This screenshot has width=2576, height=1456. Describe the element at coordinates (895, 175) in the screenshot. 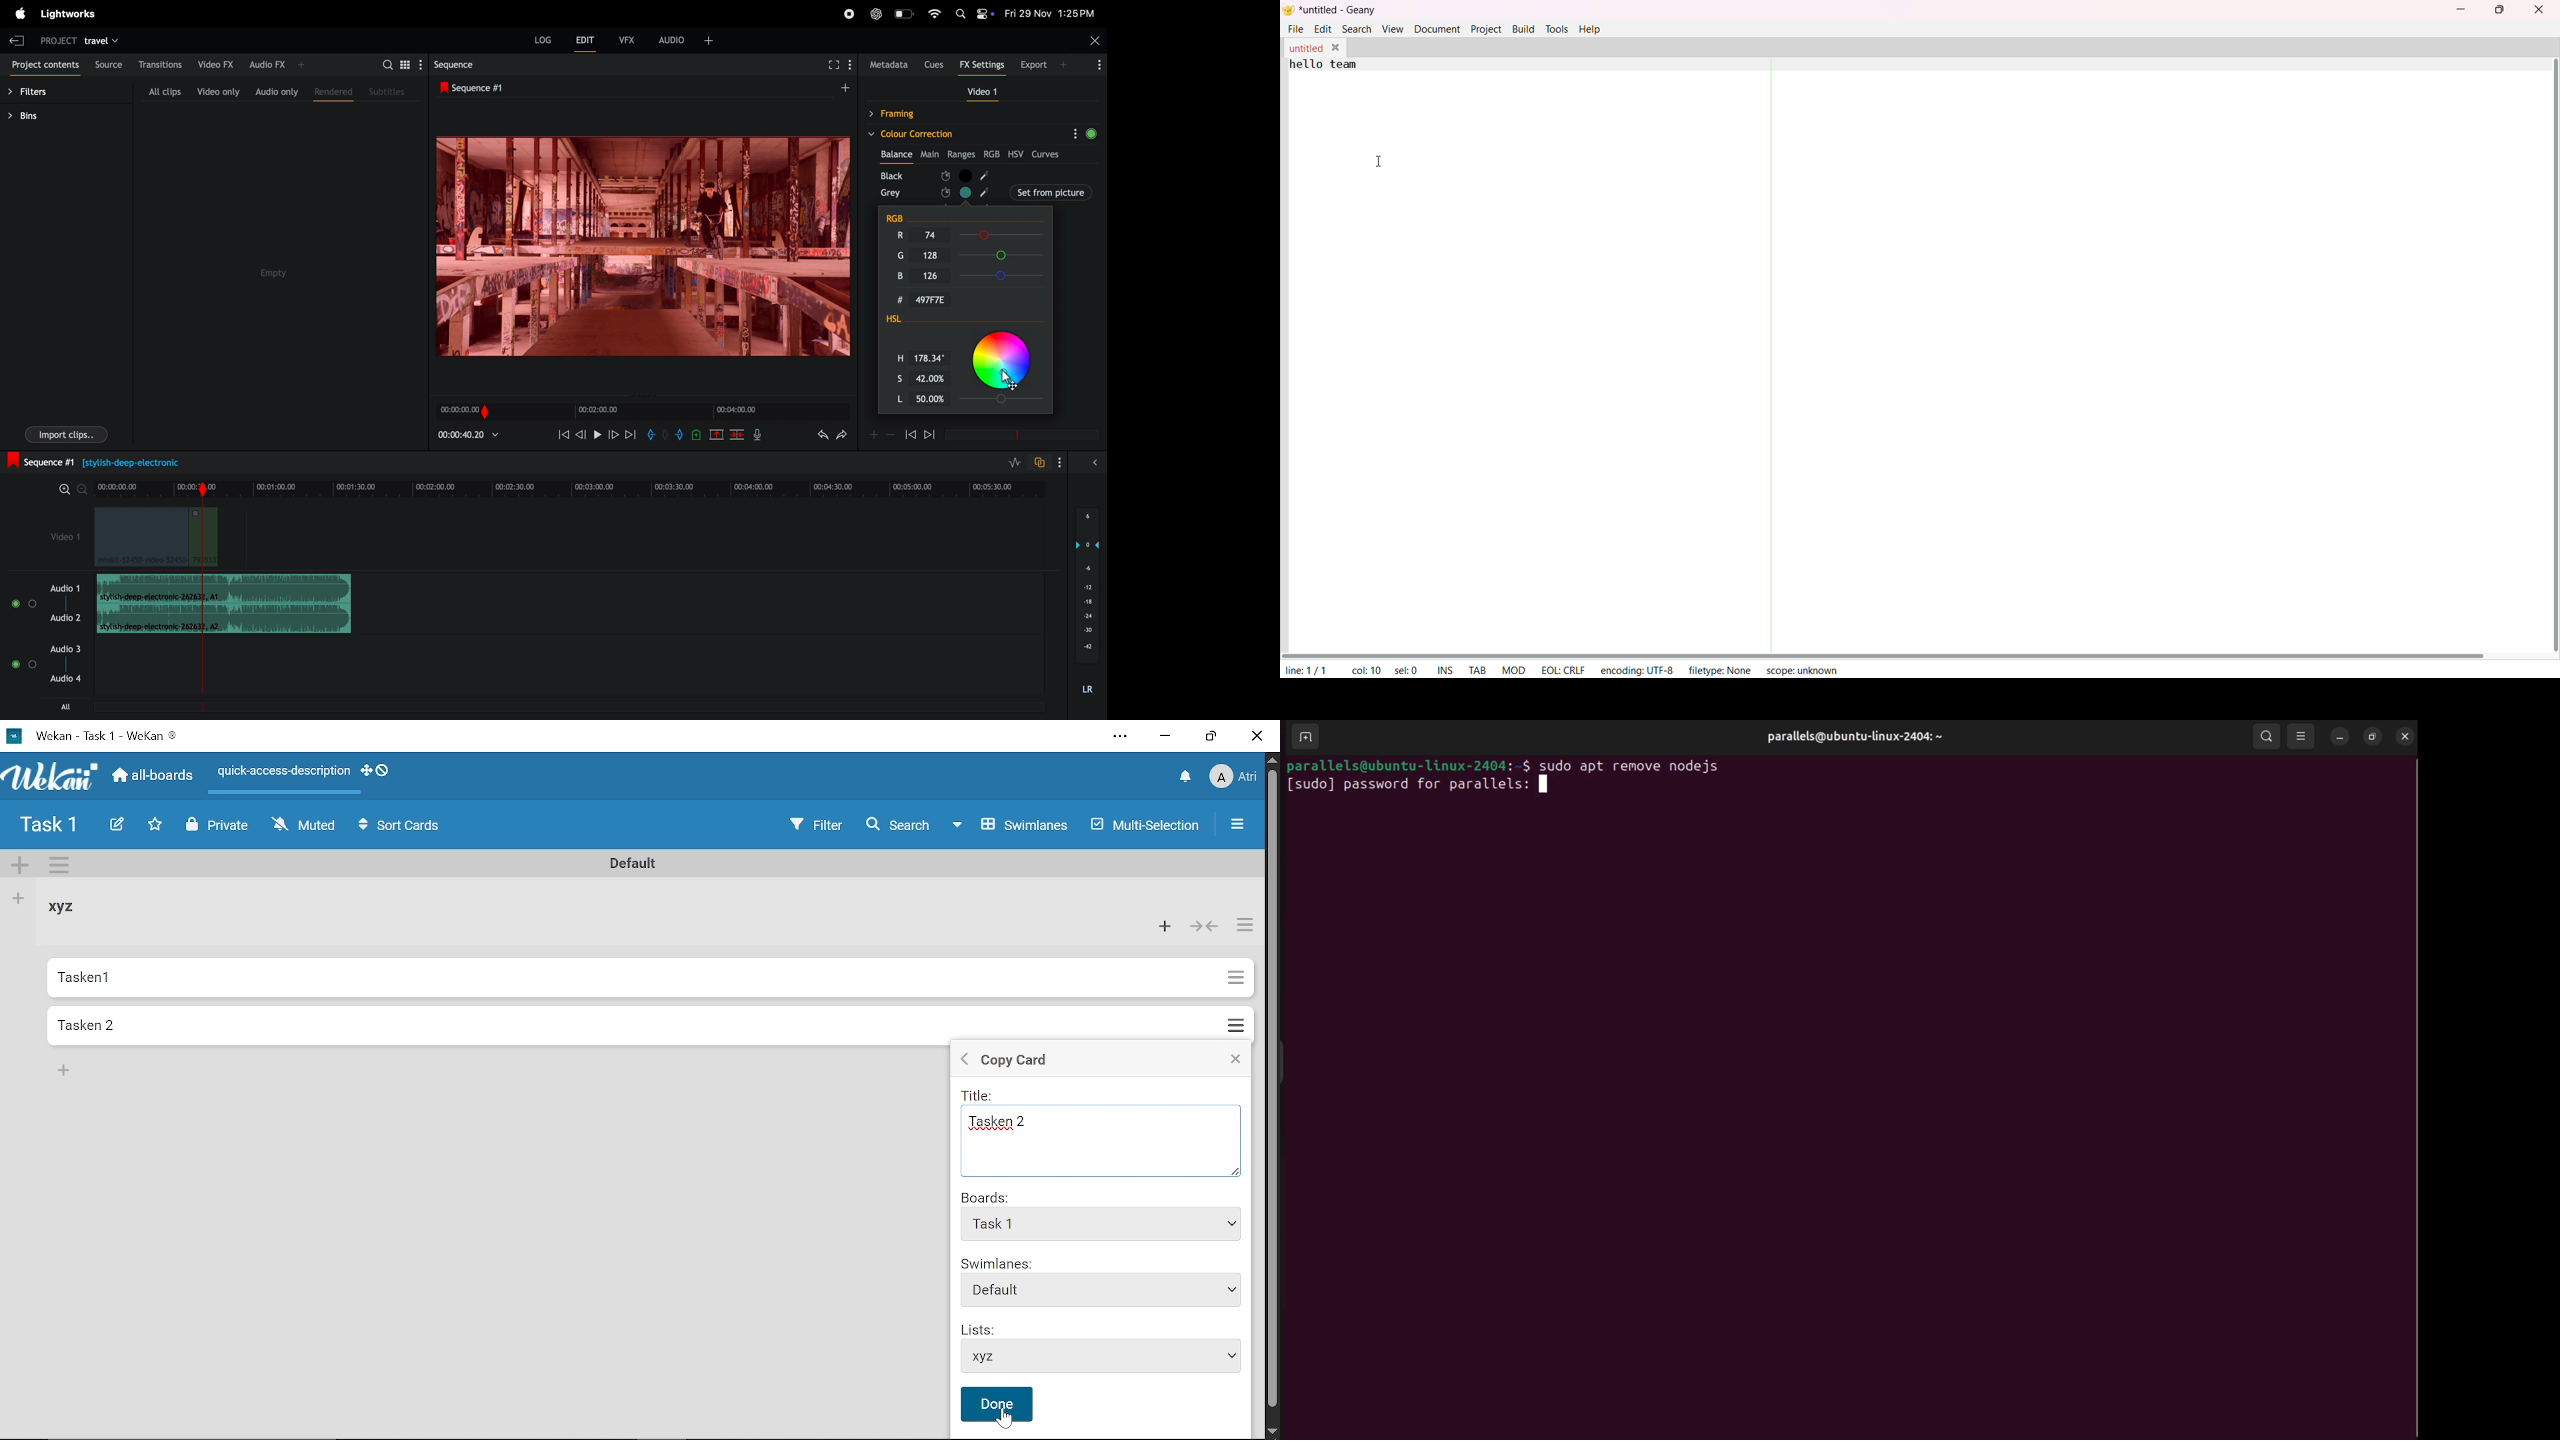

I see `black` at that location.